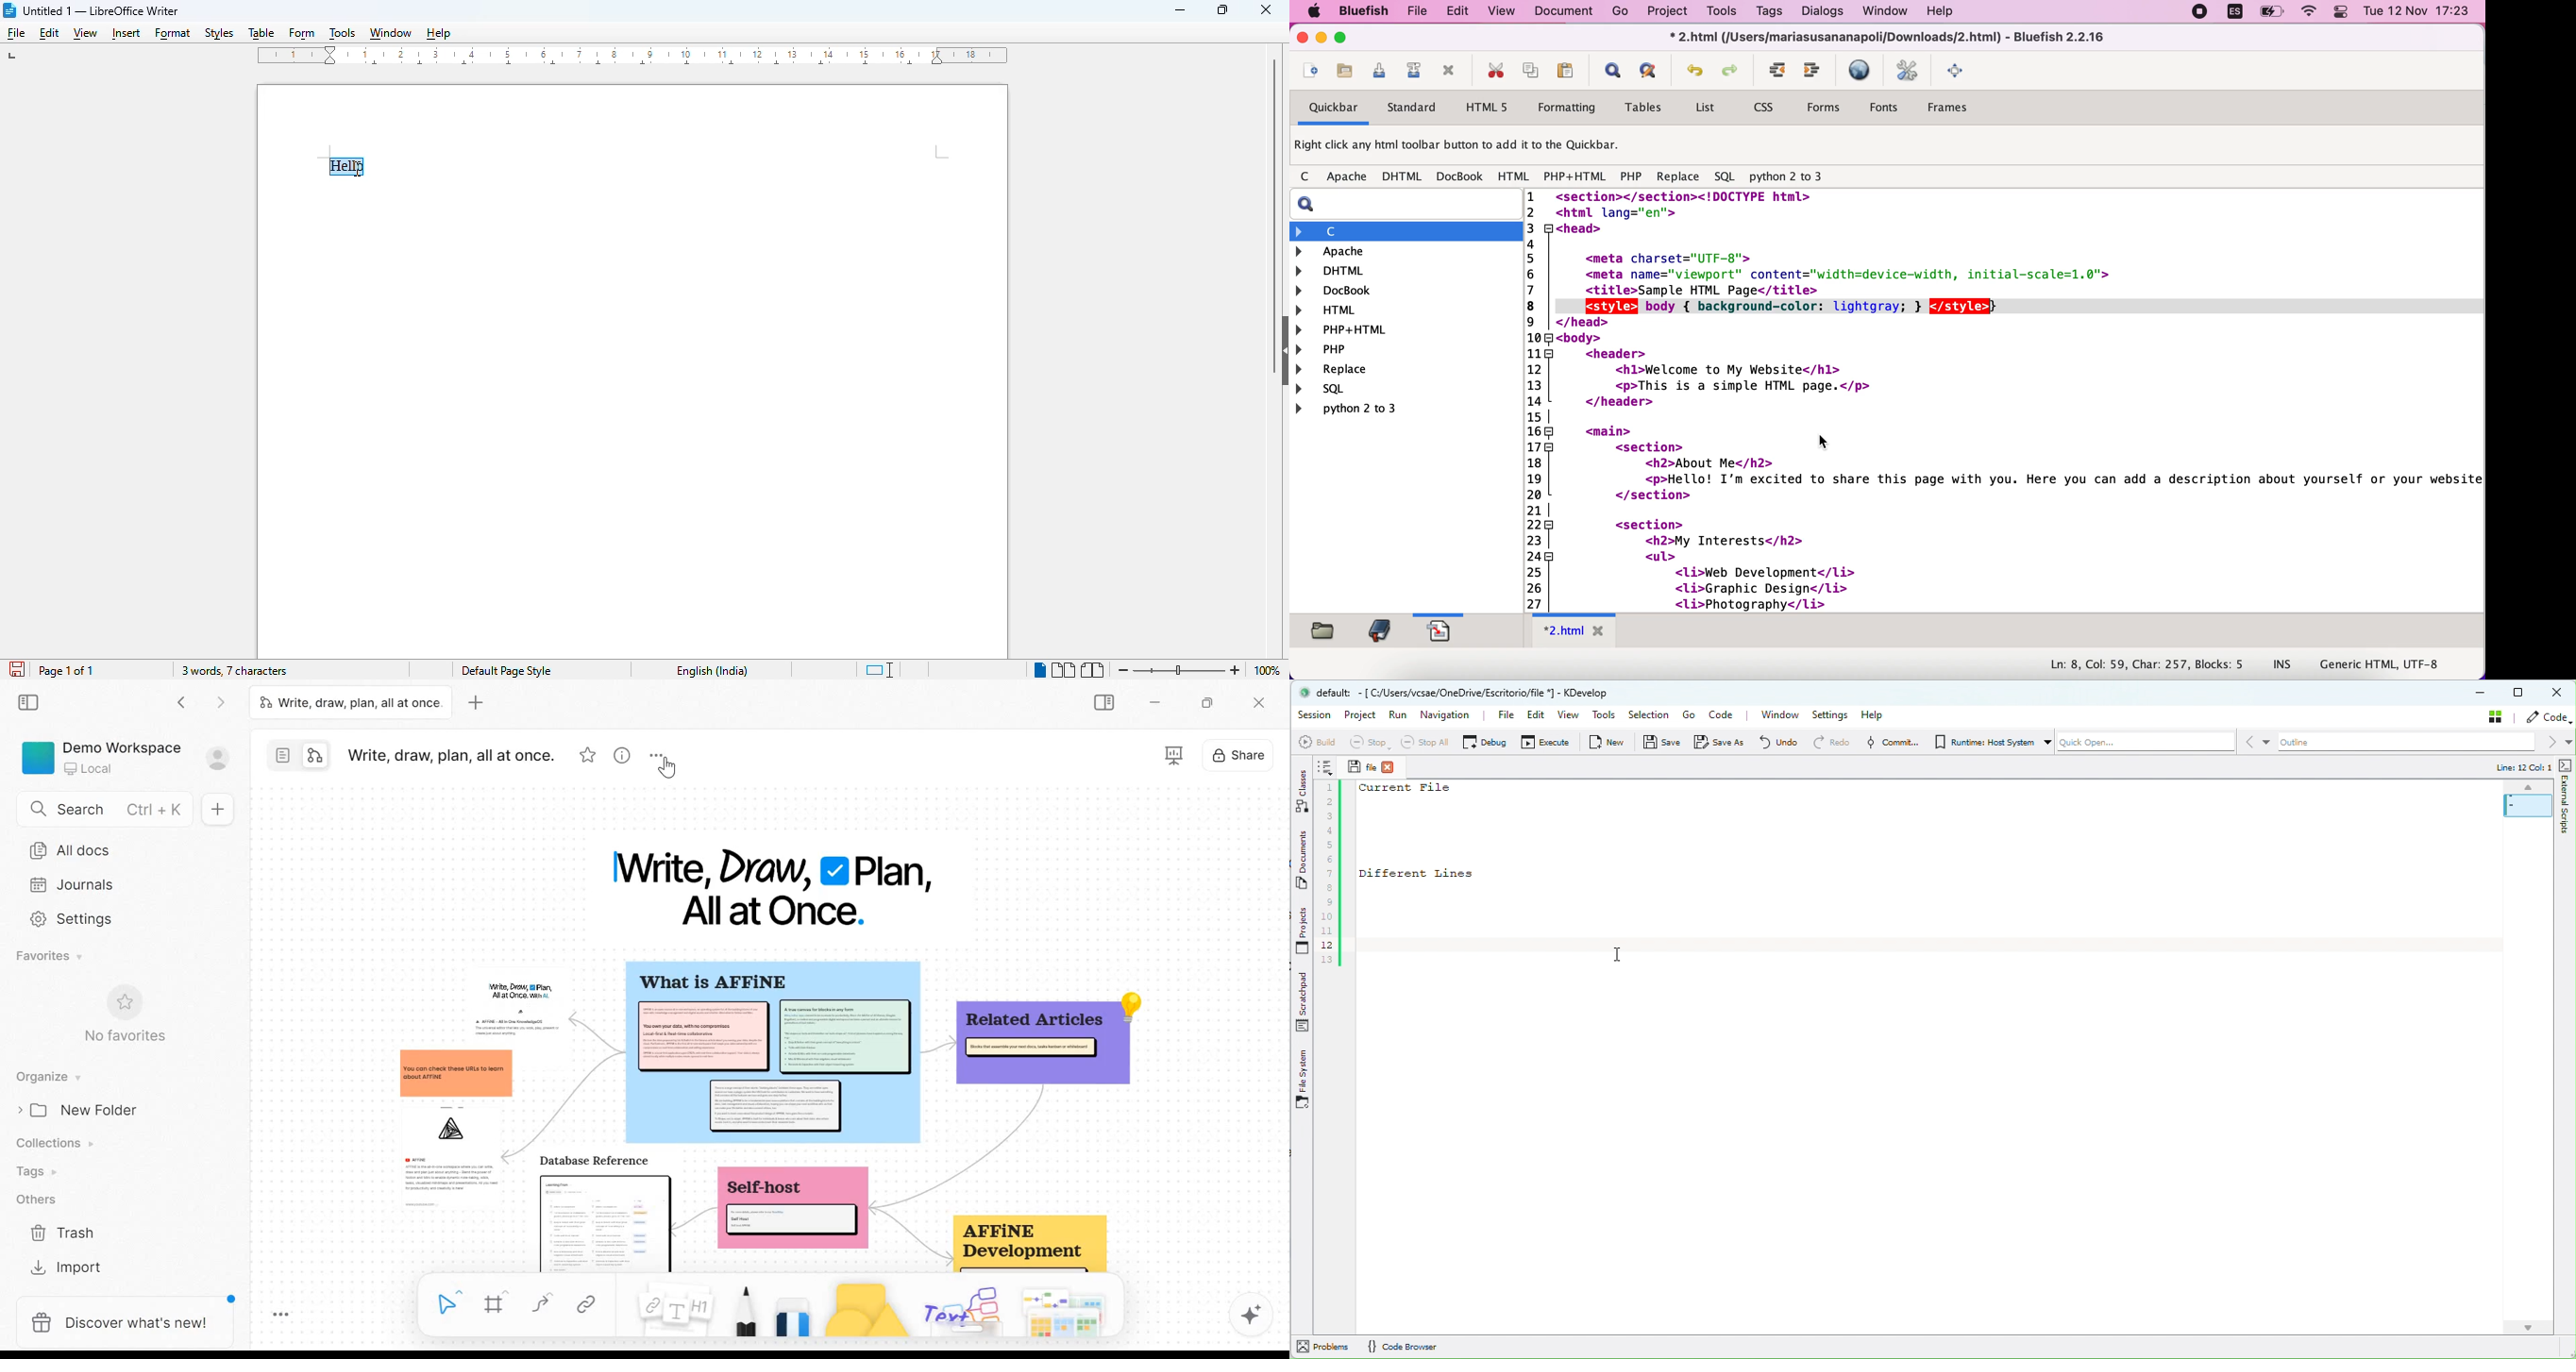 The image size is (2576, 1372). Describe the element at coordinates (1404, 177) in the screenshot. I see `dhtml` at that location.